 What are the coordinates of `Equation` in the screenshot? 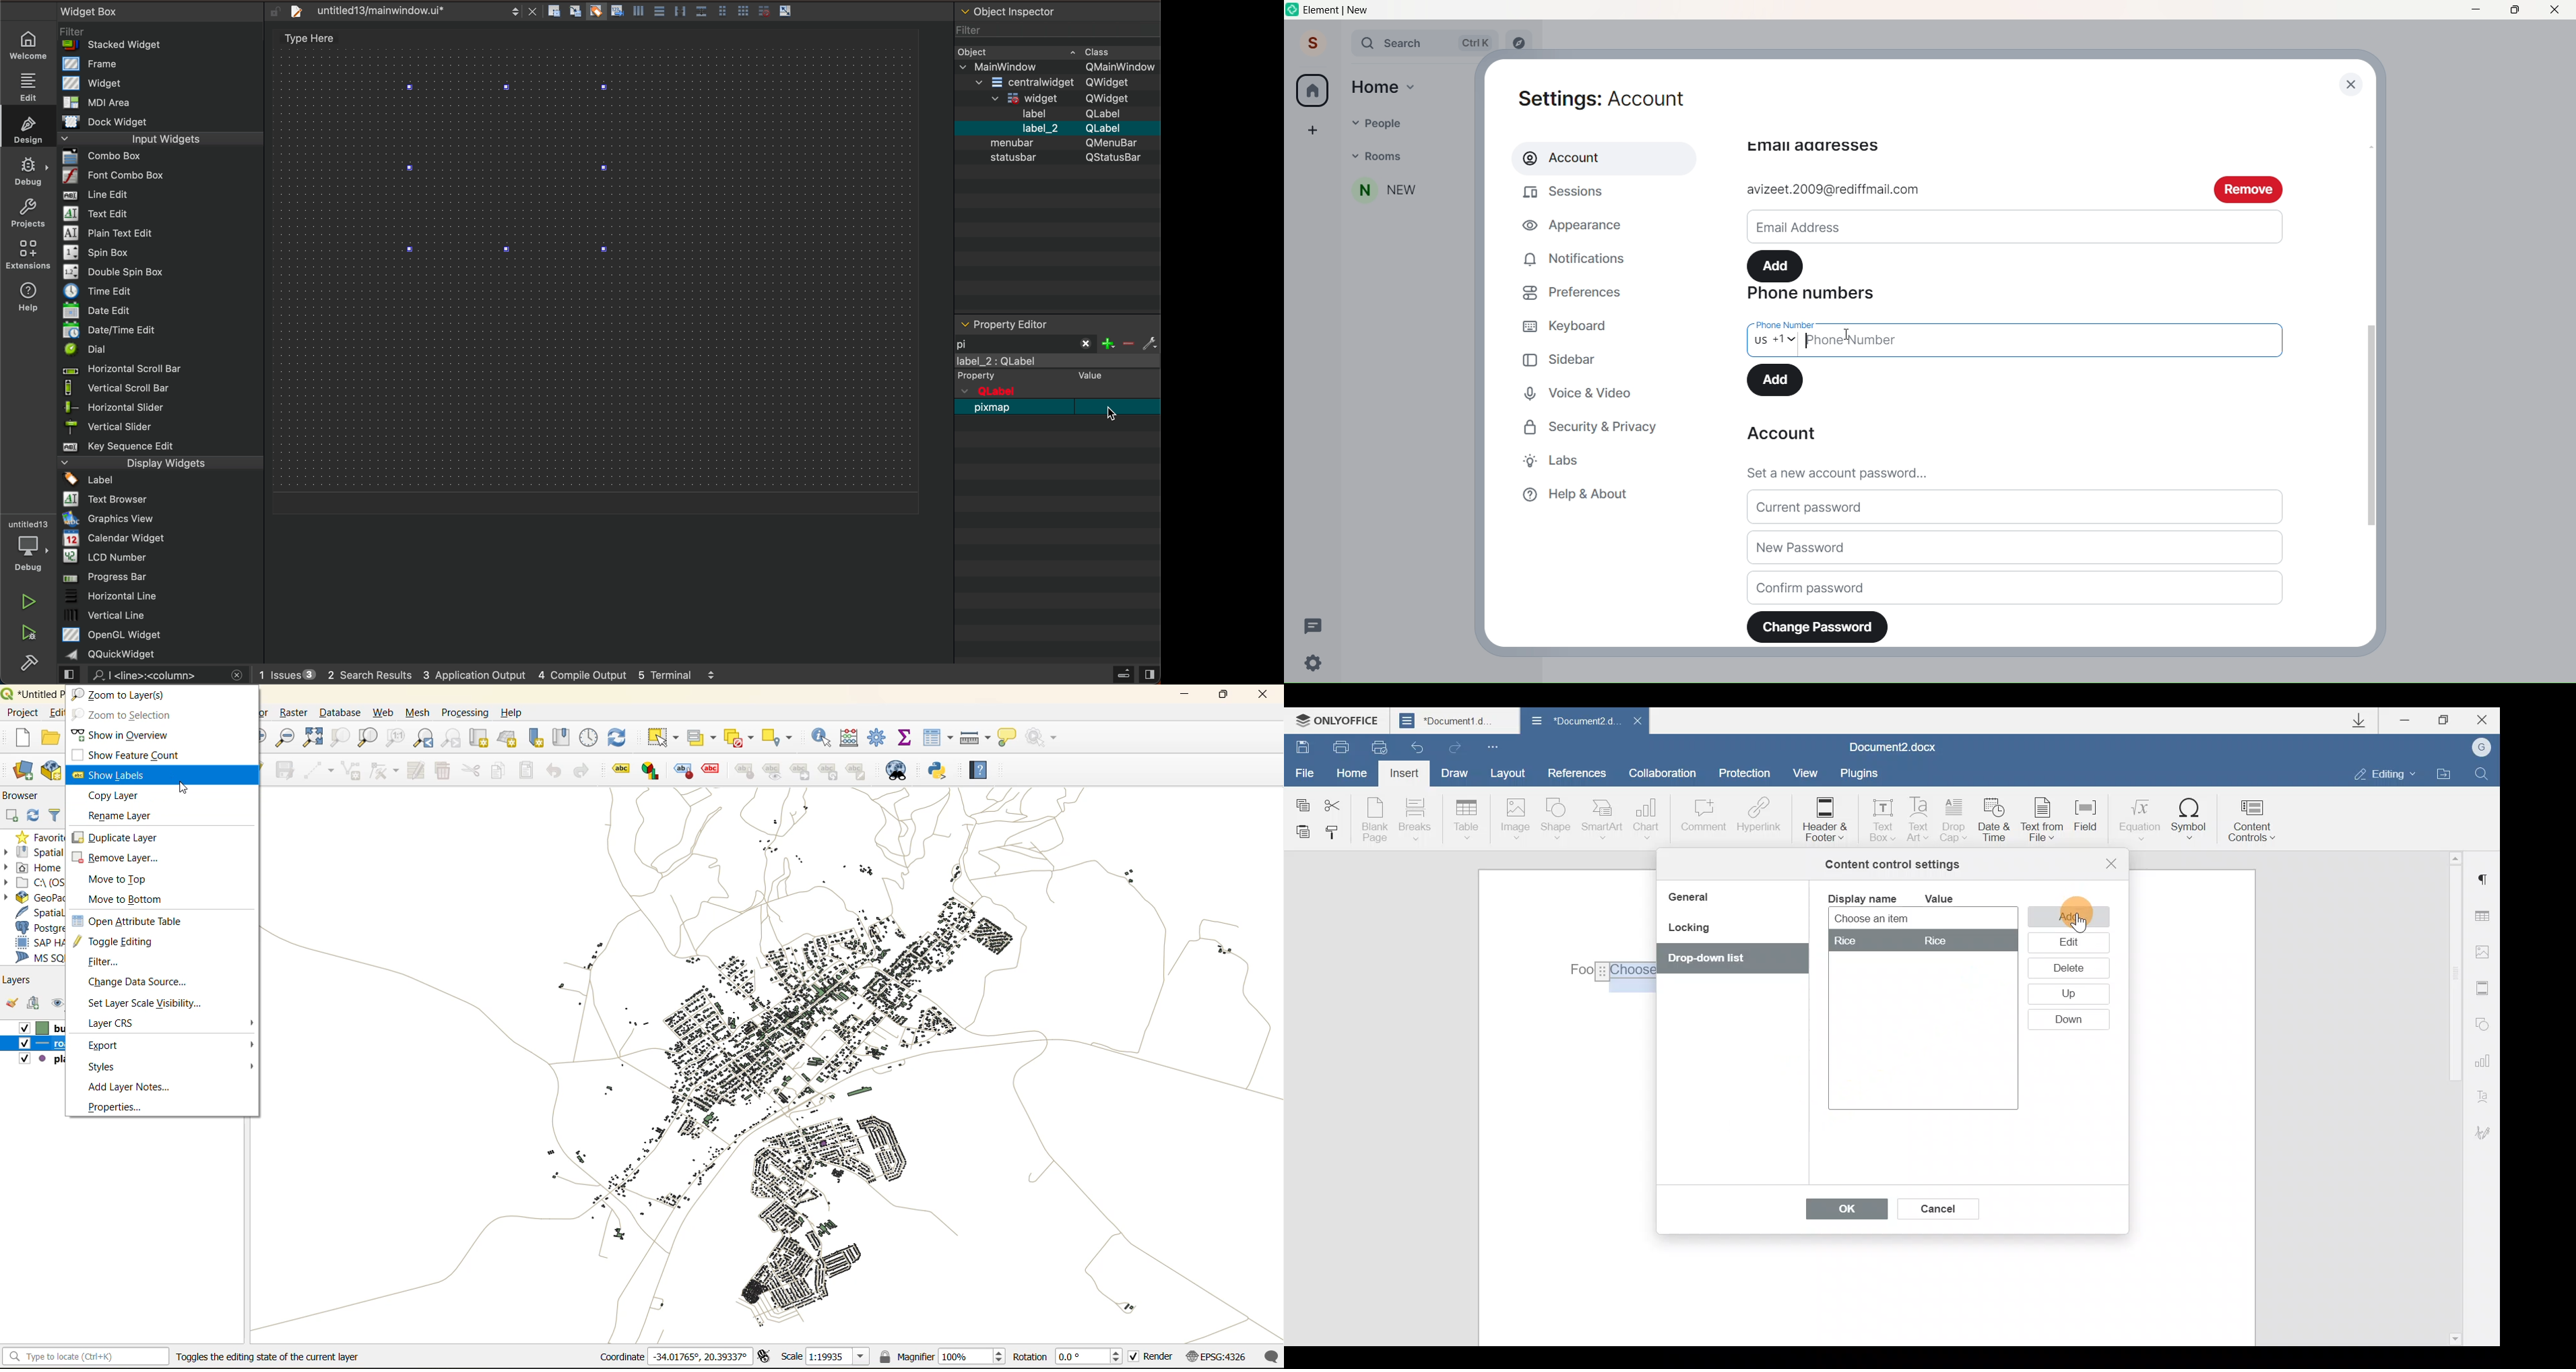 It's located at (2138, 817).